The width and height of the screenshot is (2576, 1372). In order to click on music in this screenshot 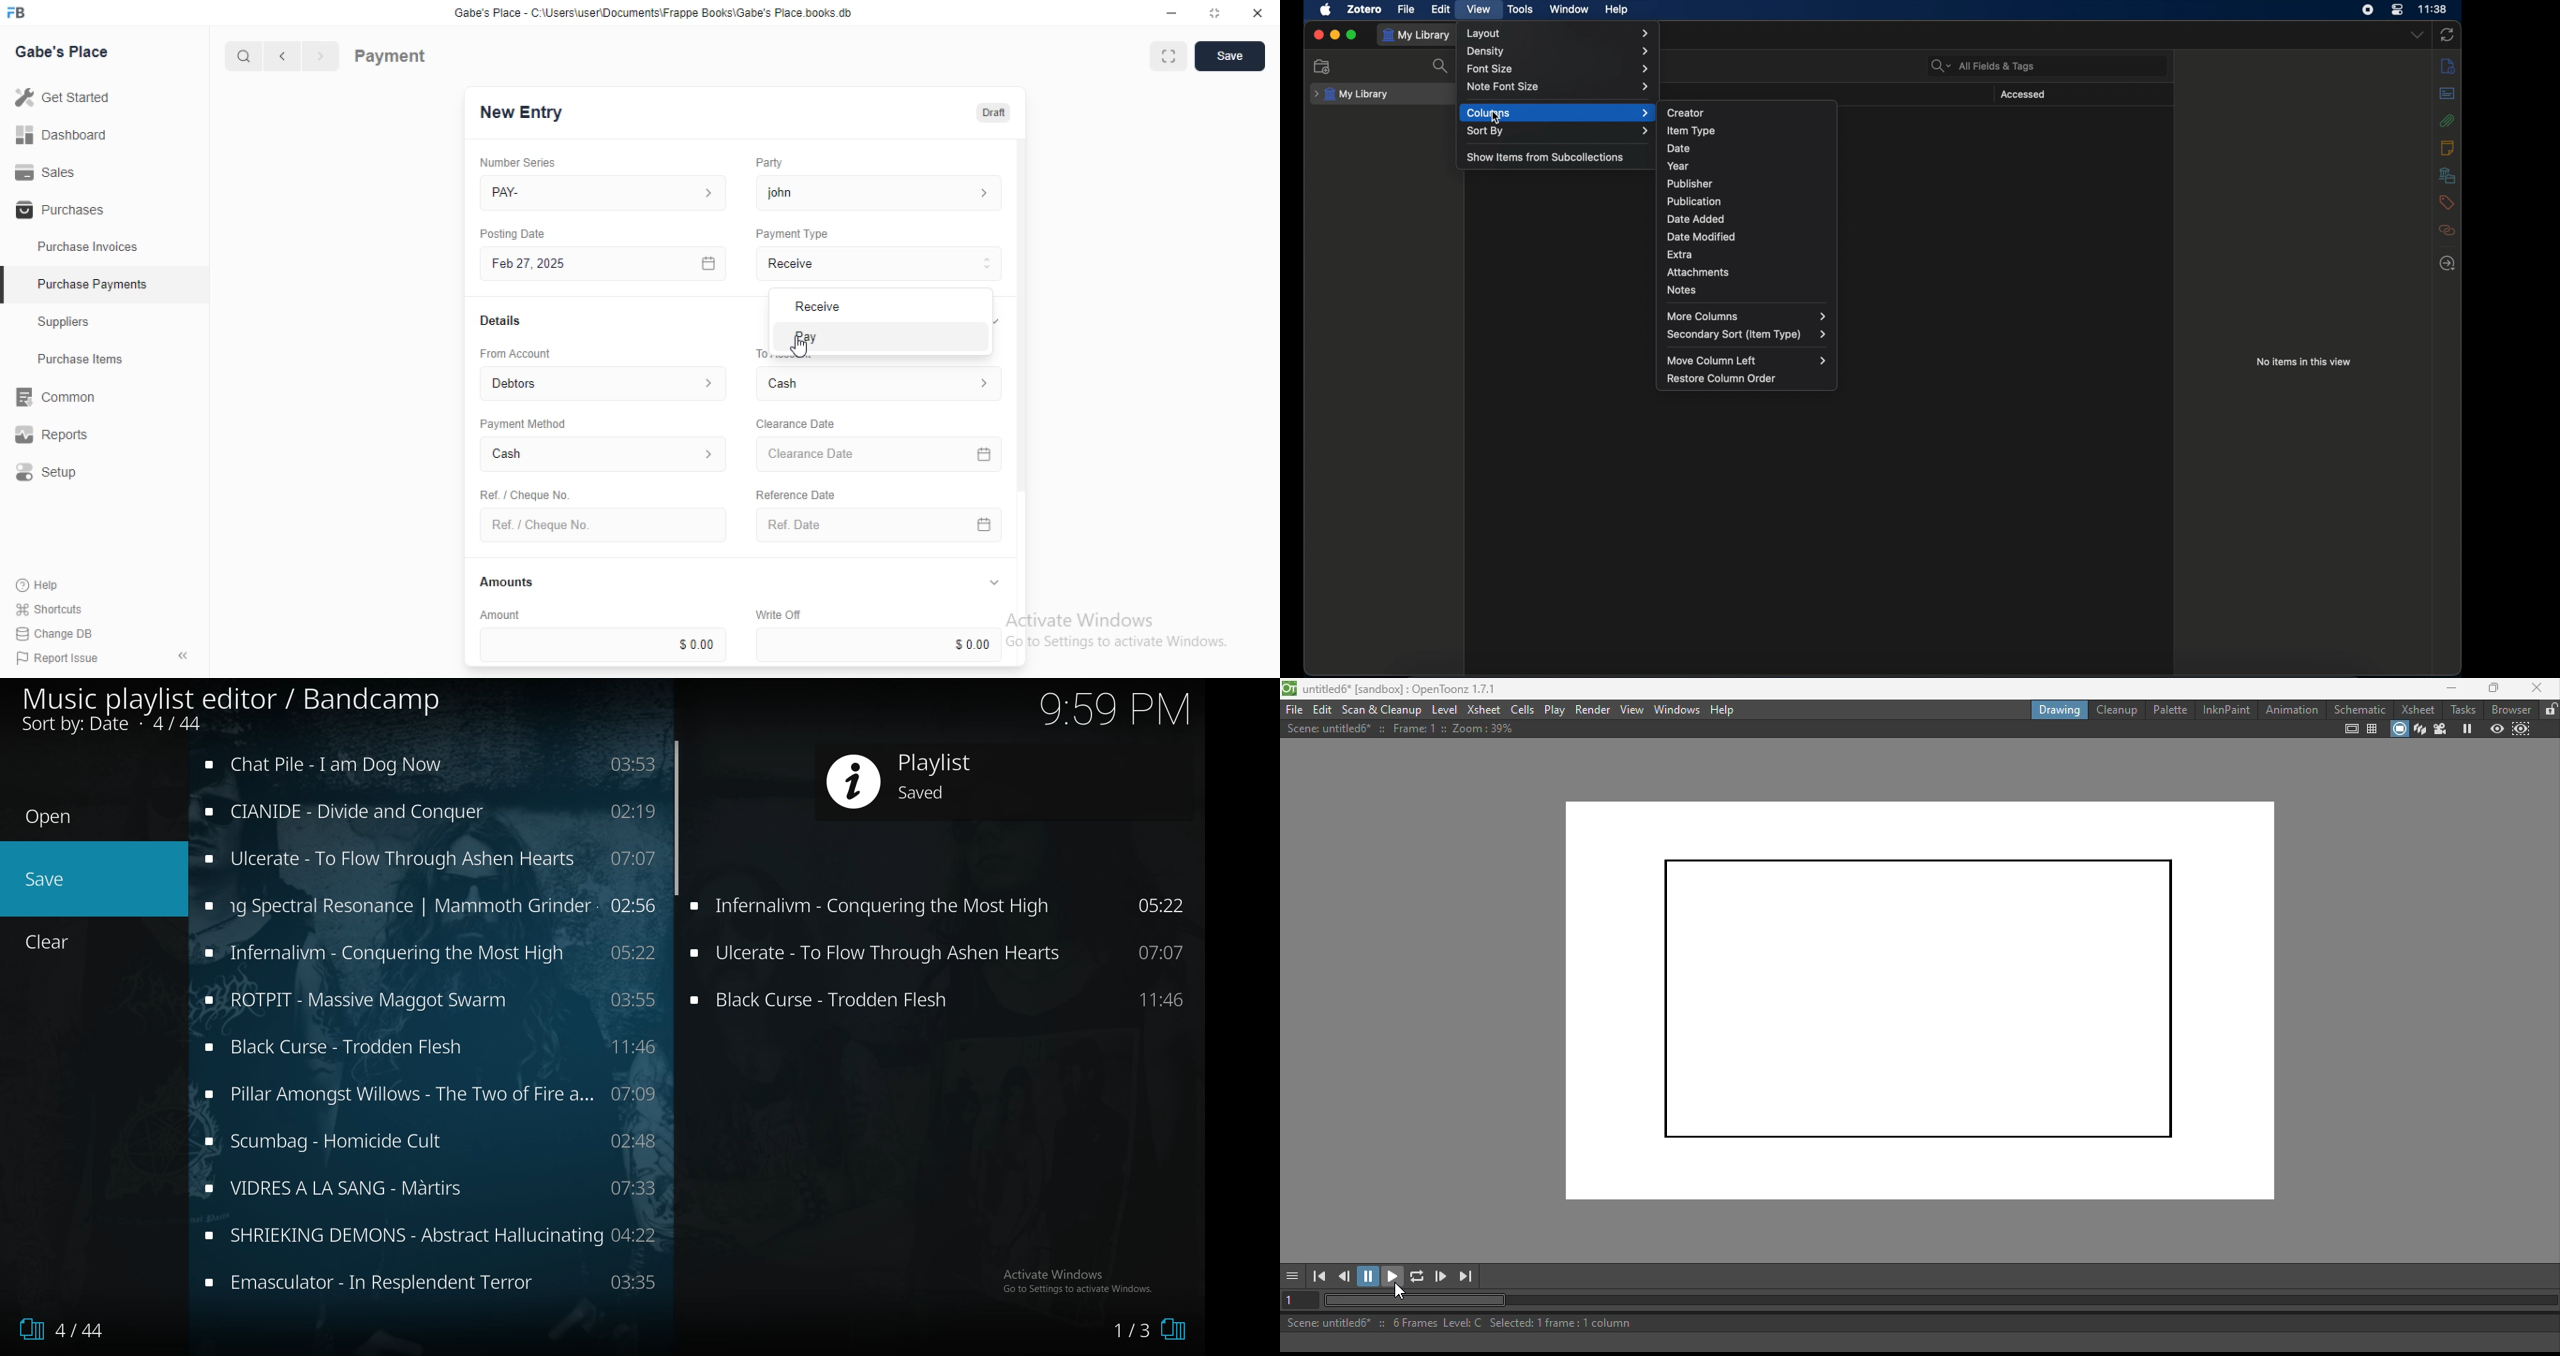, I will do `click(430, 905)`.